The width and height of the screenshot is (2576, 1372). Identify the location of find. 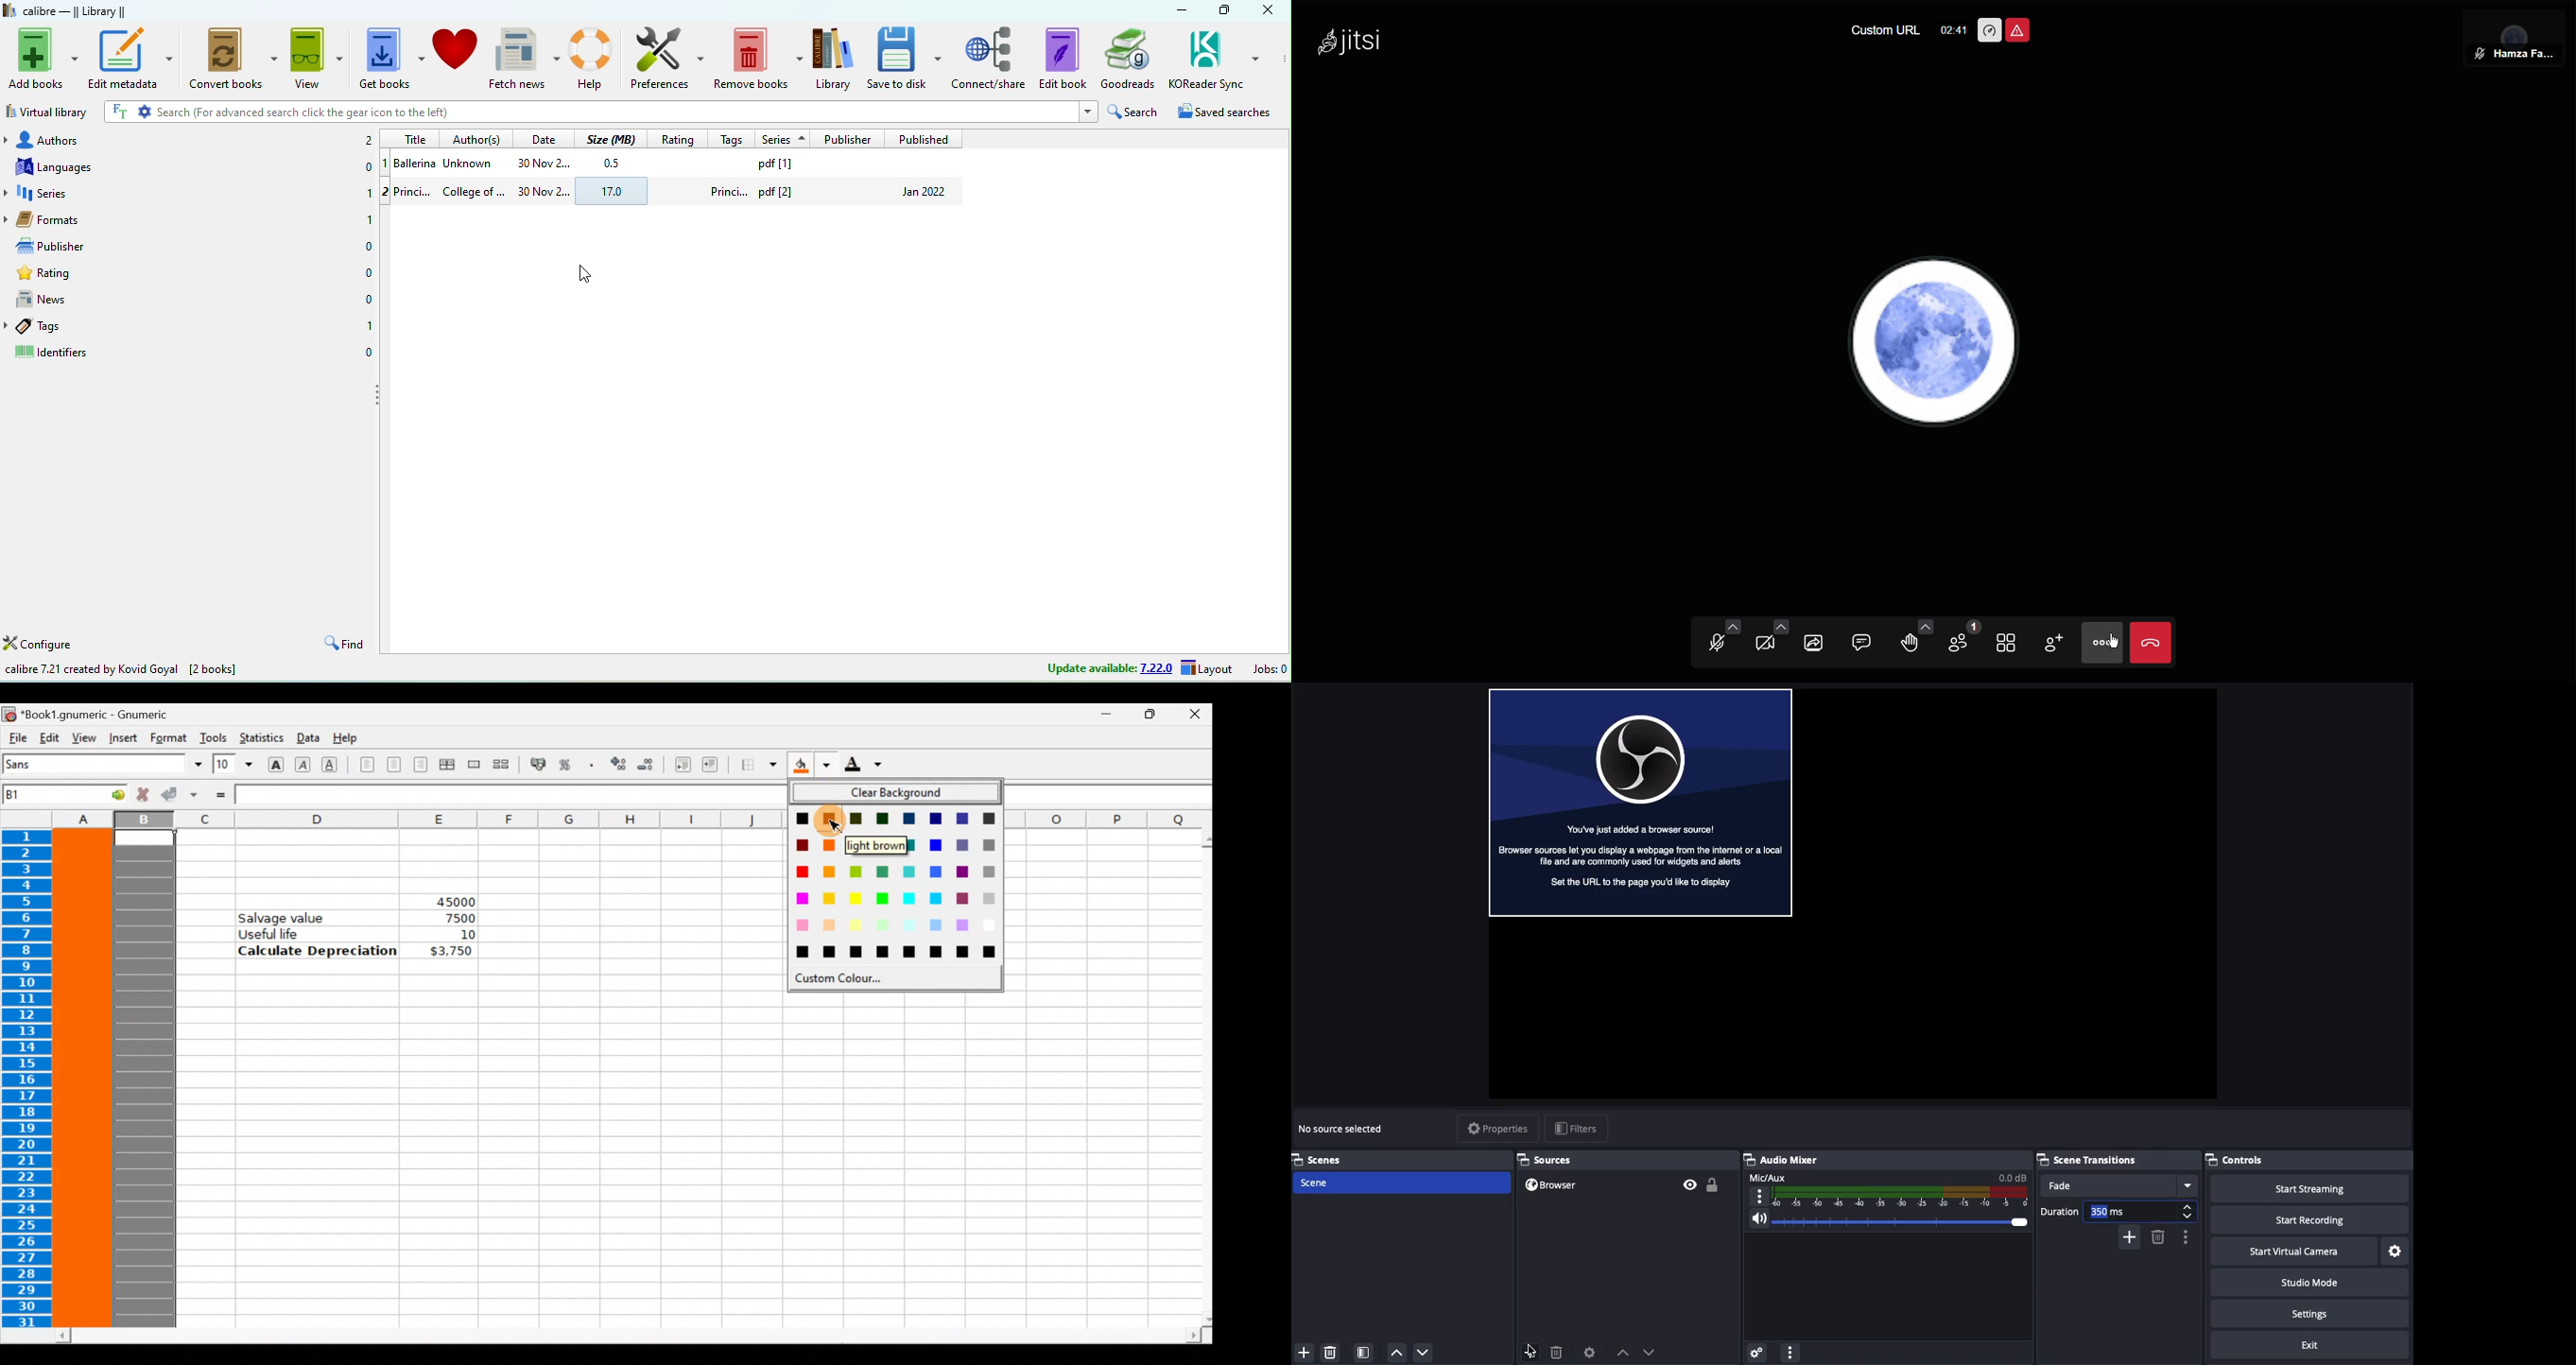
(342, 644).